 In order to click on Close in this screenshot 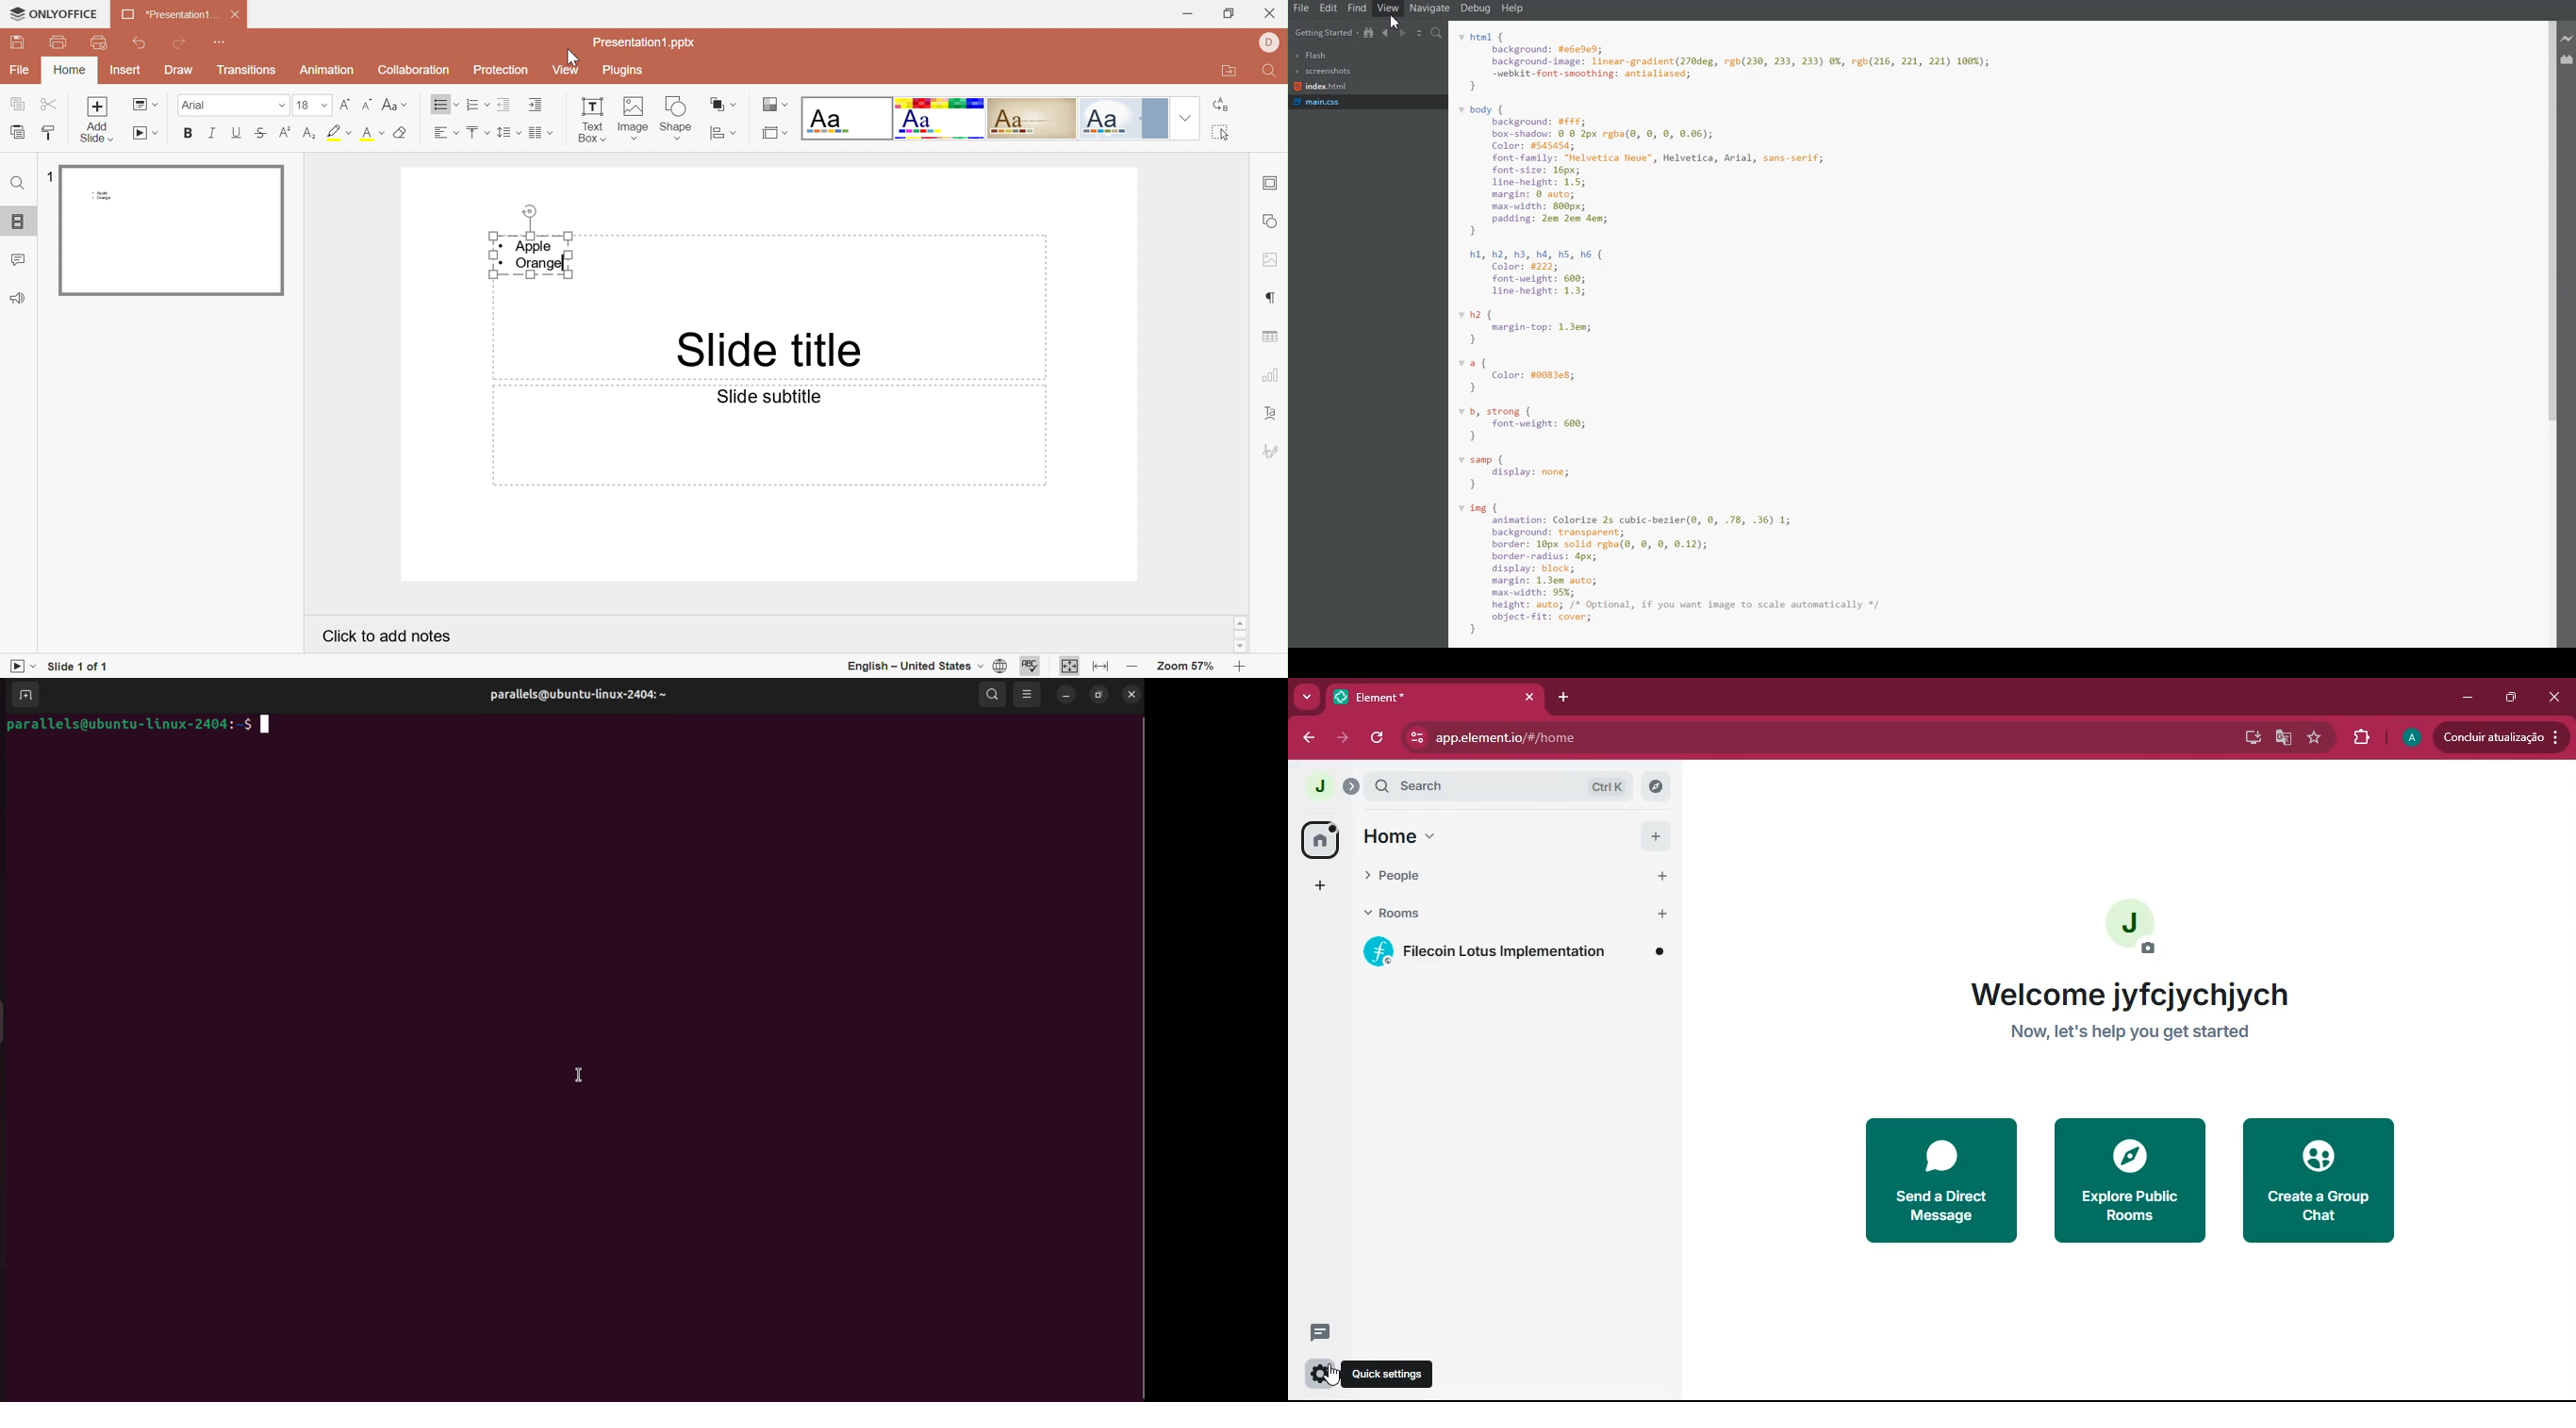, I will do `click(236, 18)`.